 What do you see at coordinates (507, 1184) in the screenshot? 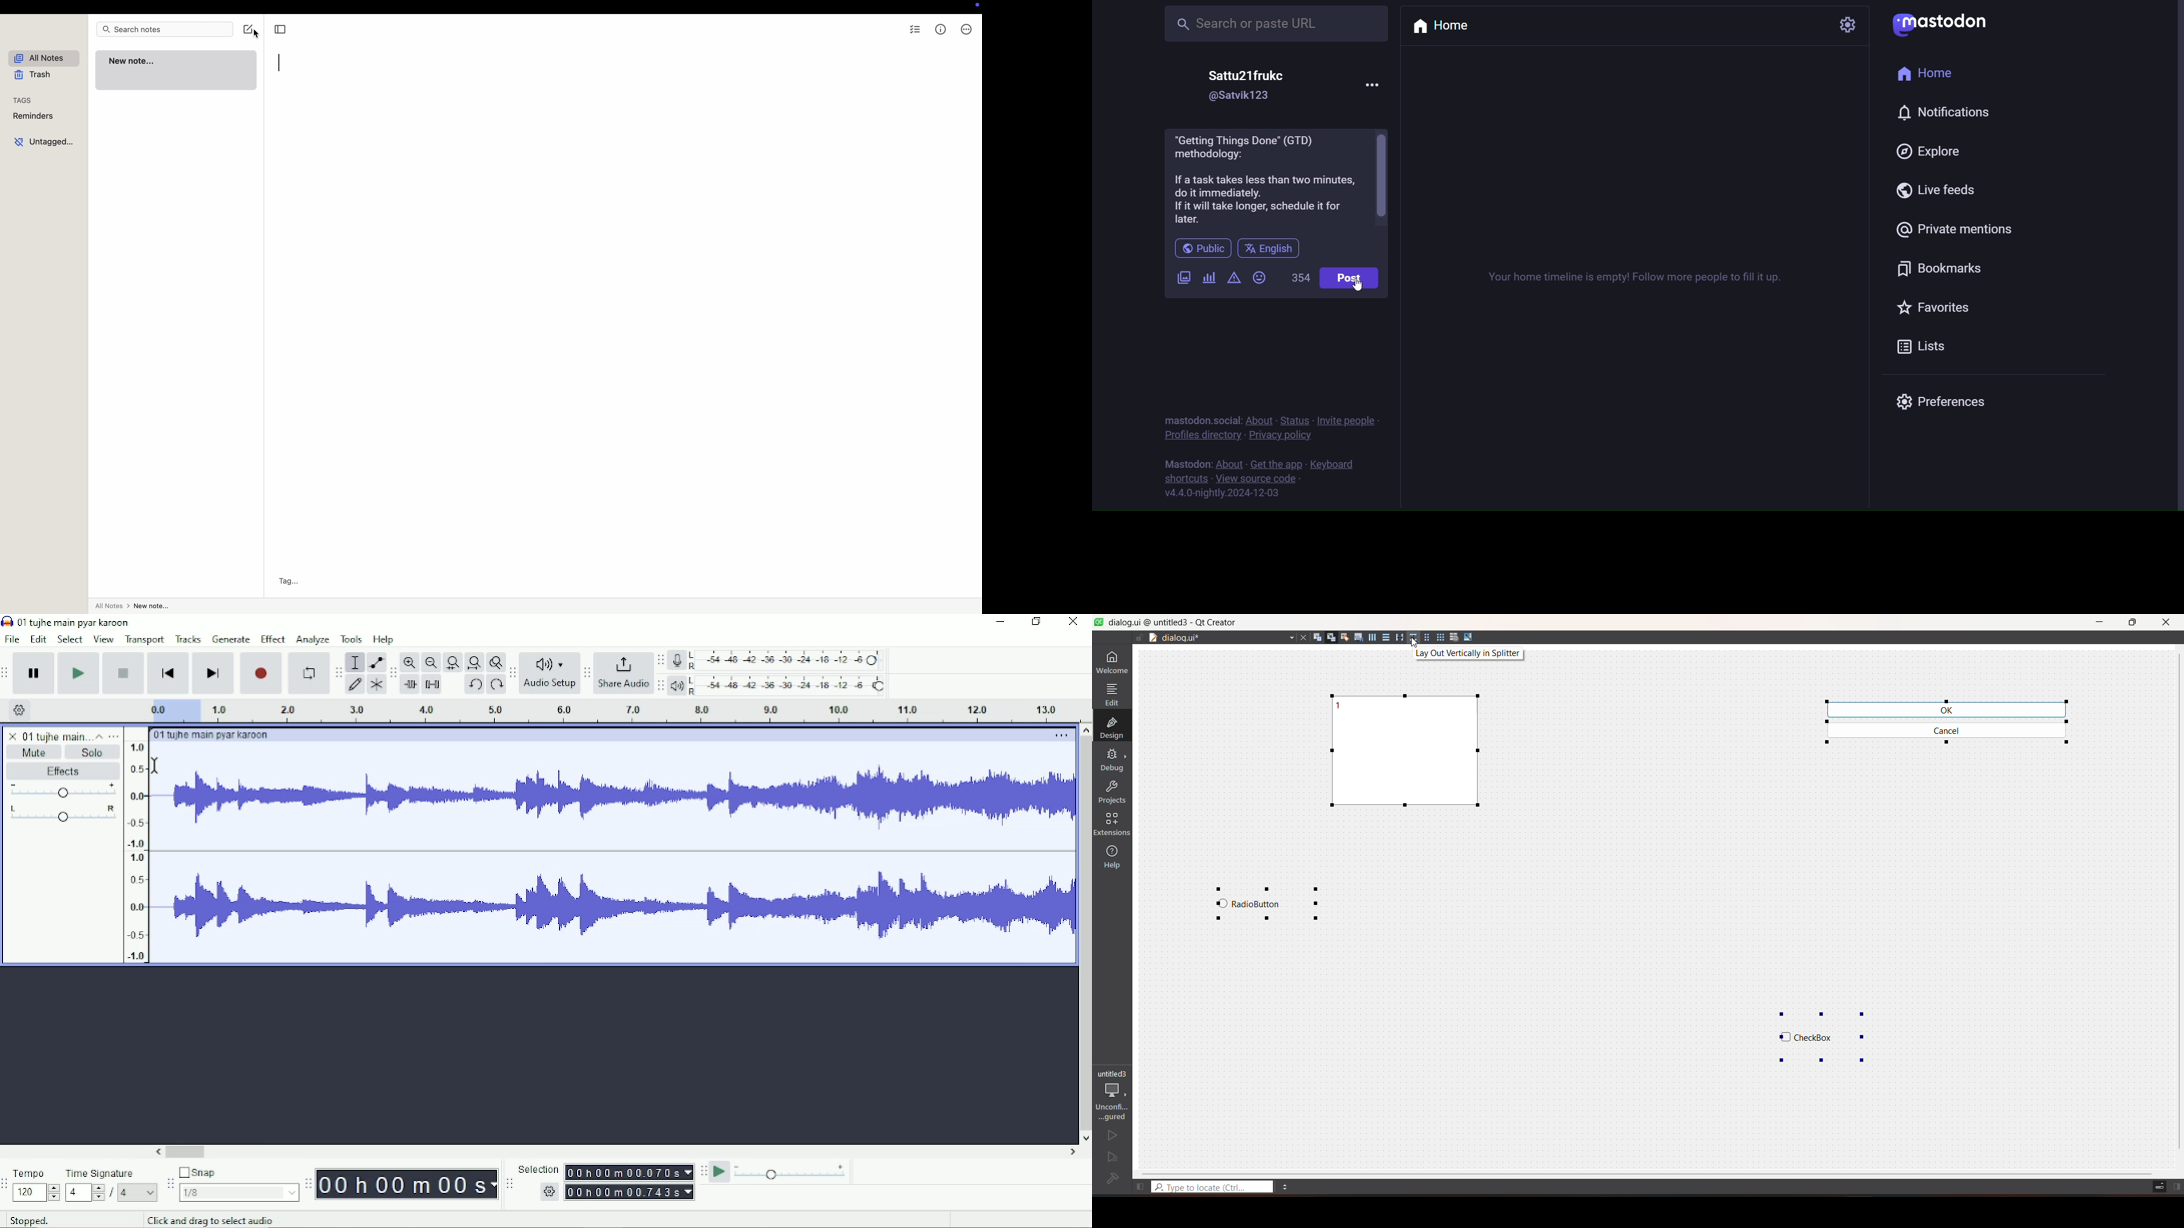
I see `Audacity selection toolbar` at bounding box center [507, 1184].